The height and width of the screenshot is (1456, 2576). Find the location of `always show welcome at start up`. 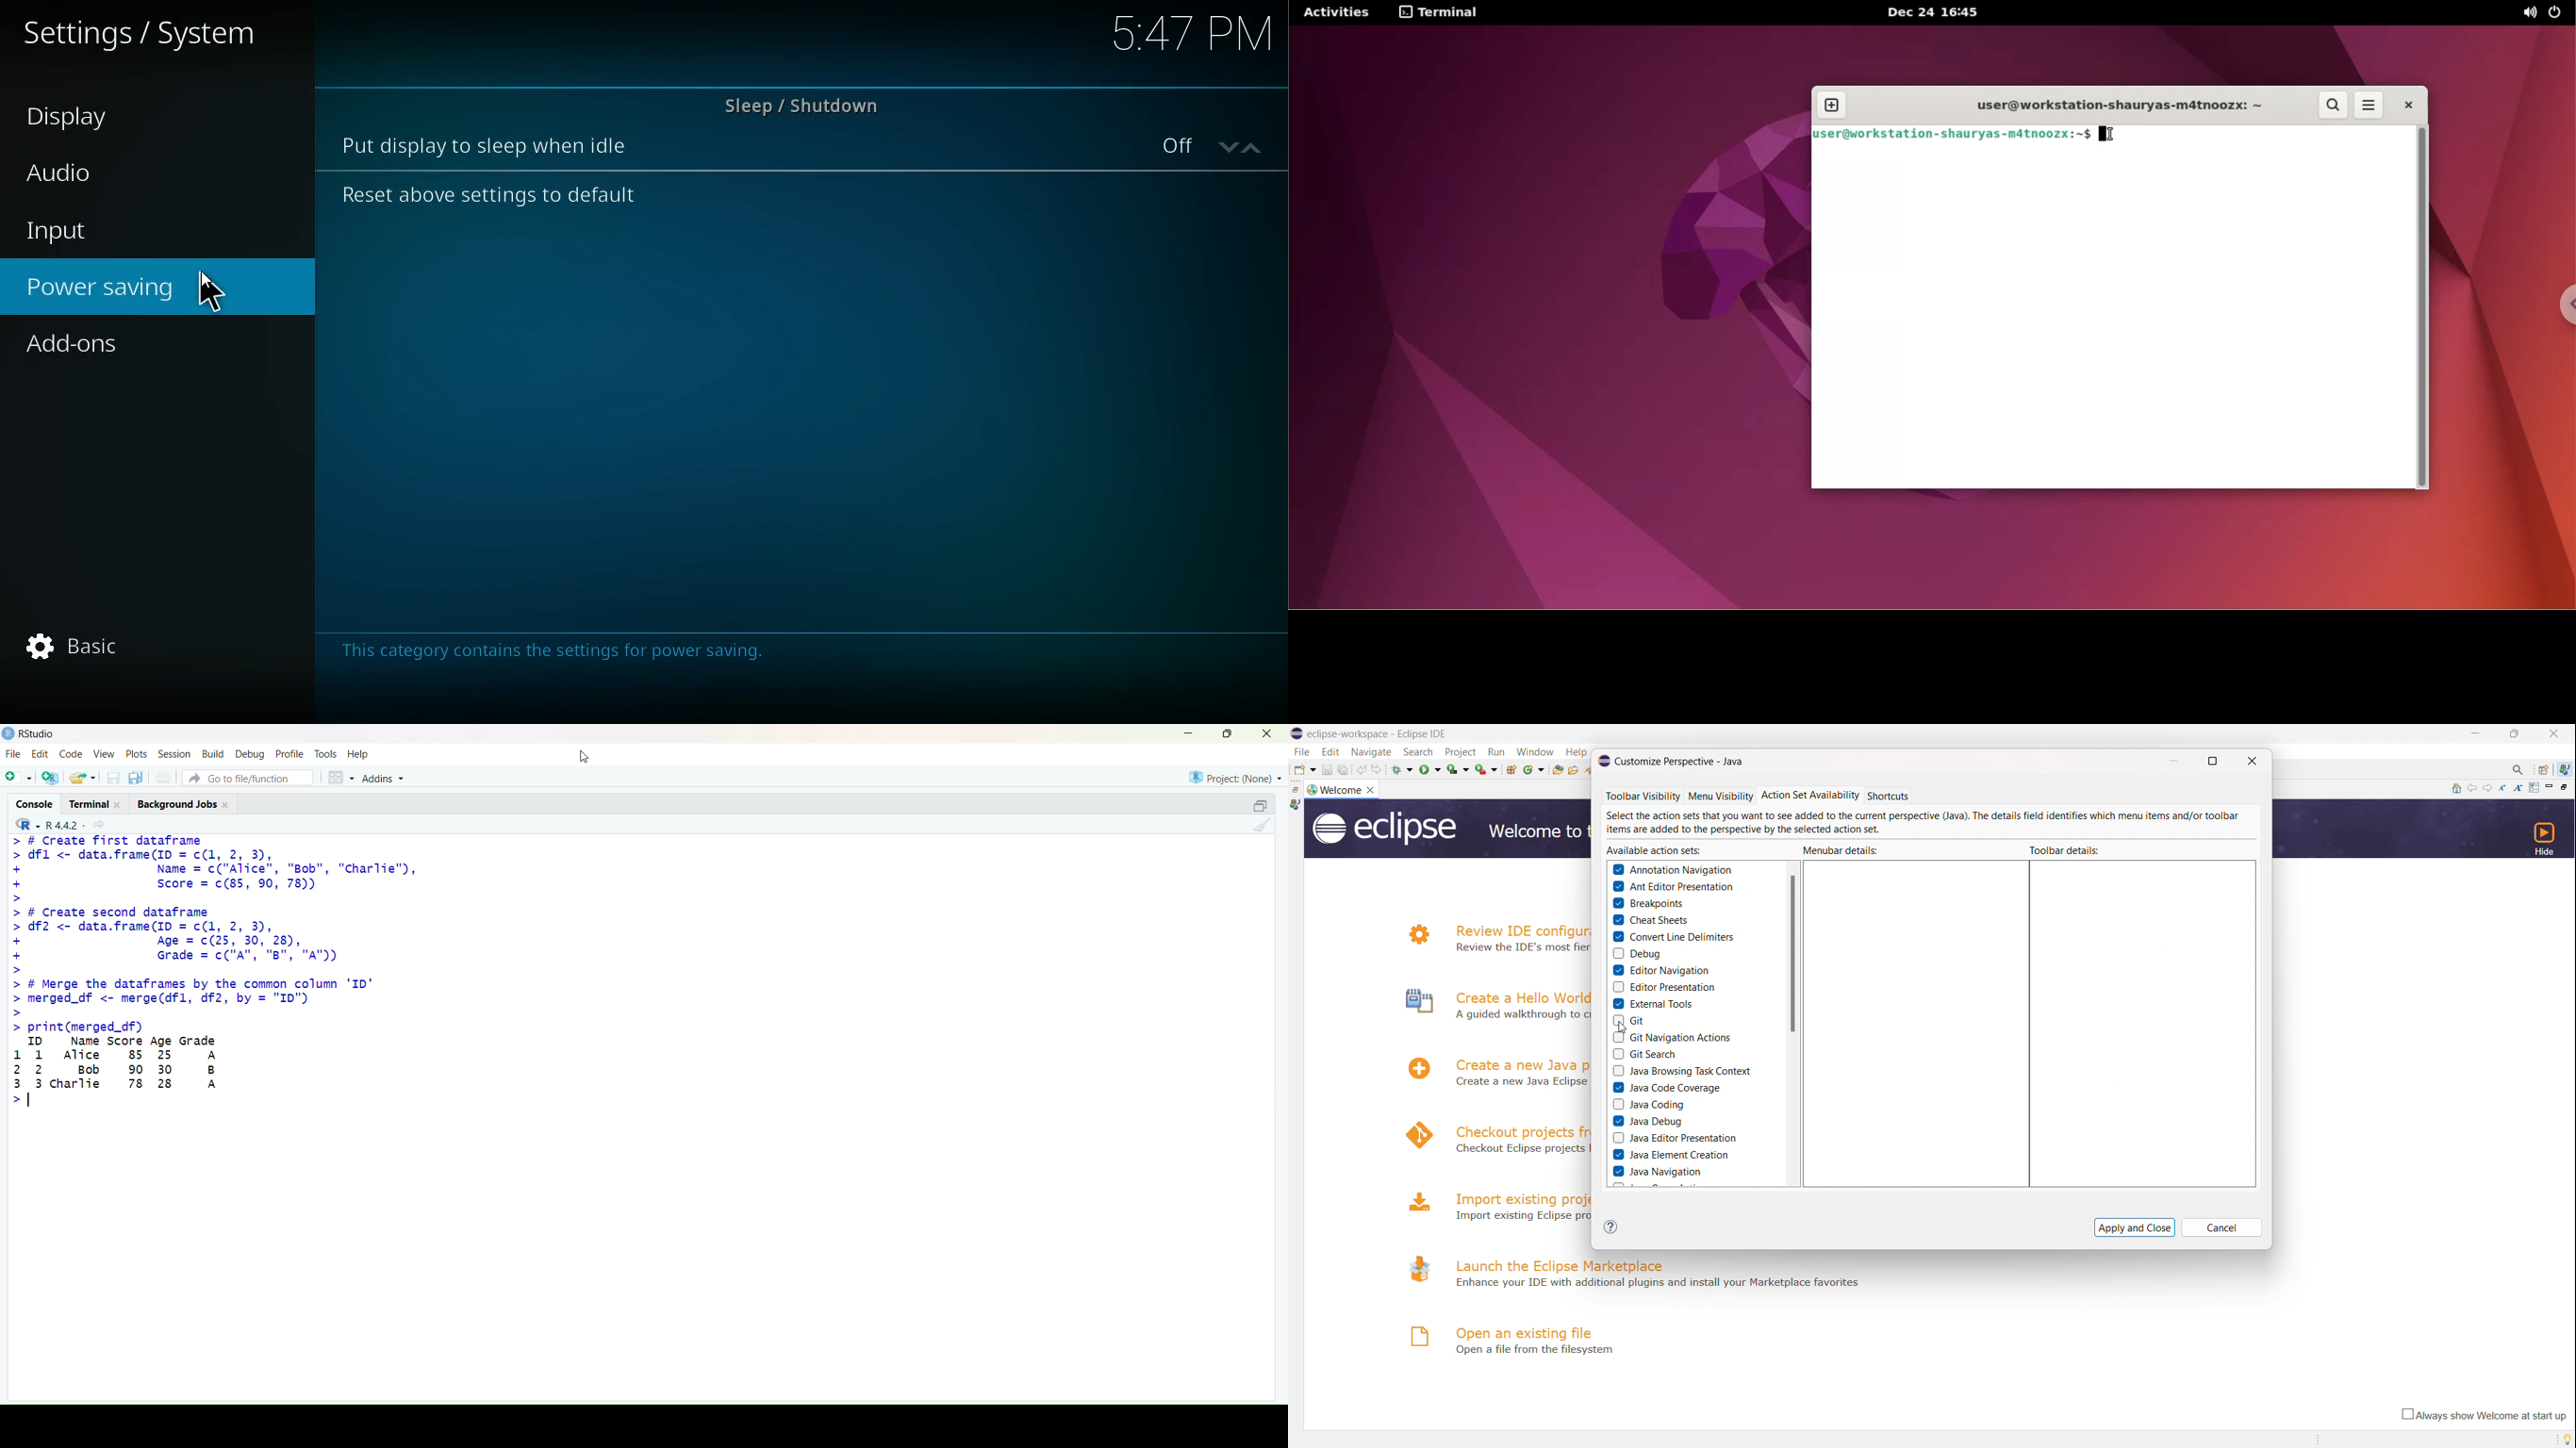

always show welcome at start up is located at coordinates (2482, 1415).